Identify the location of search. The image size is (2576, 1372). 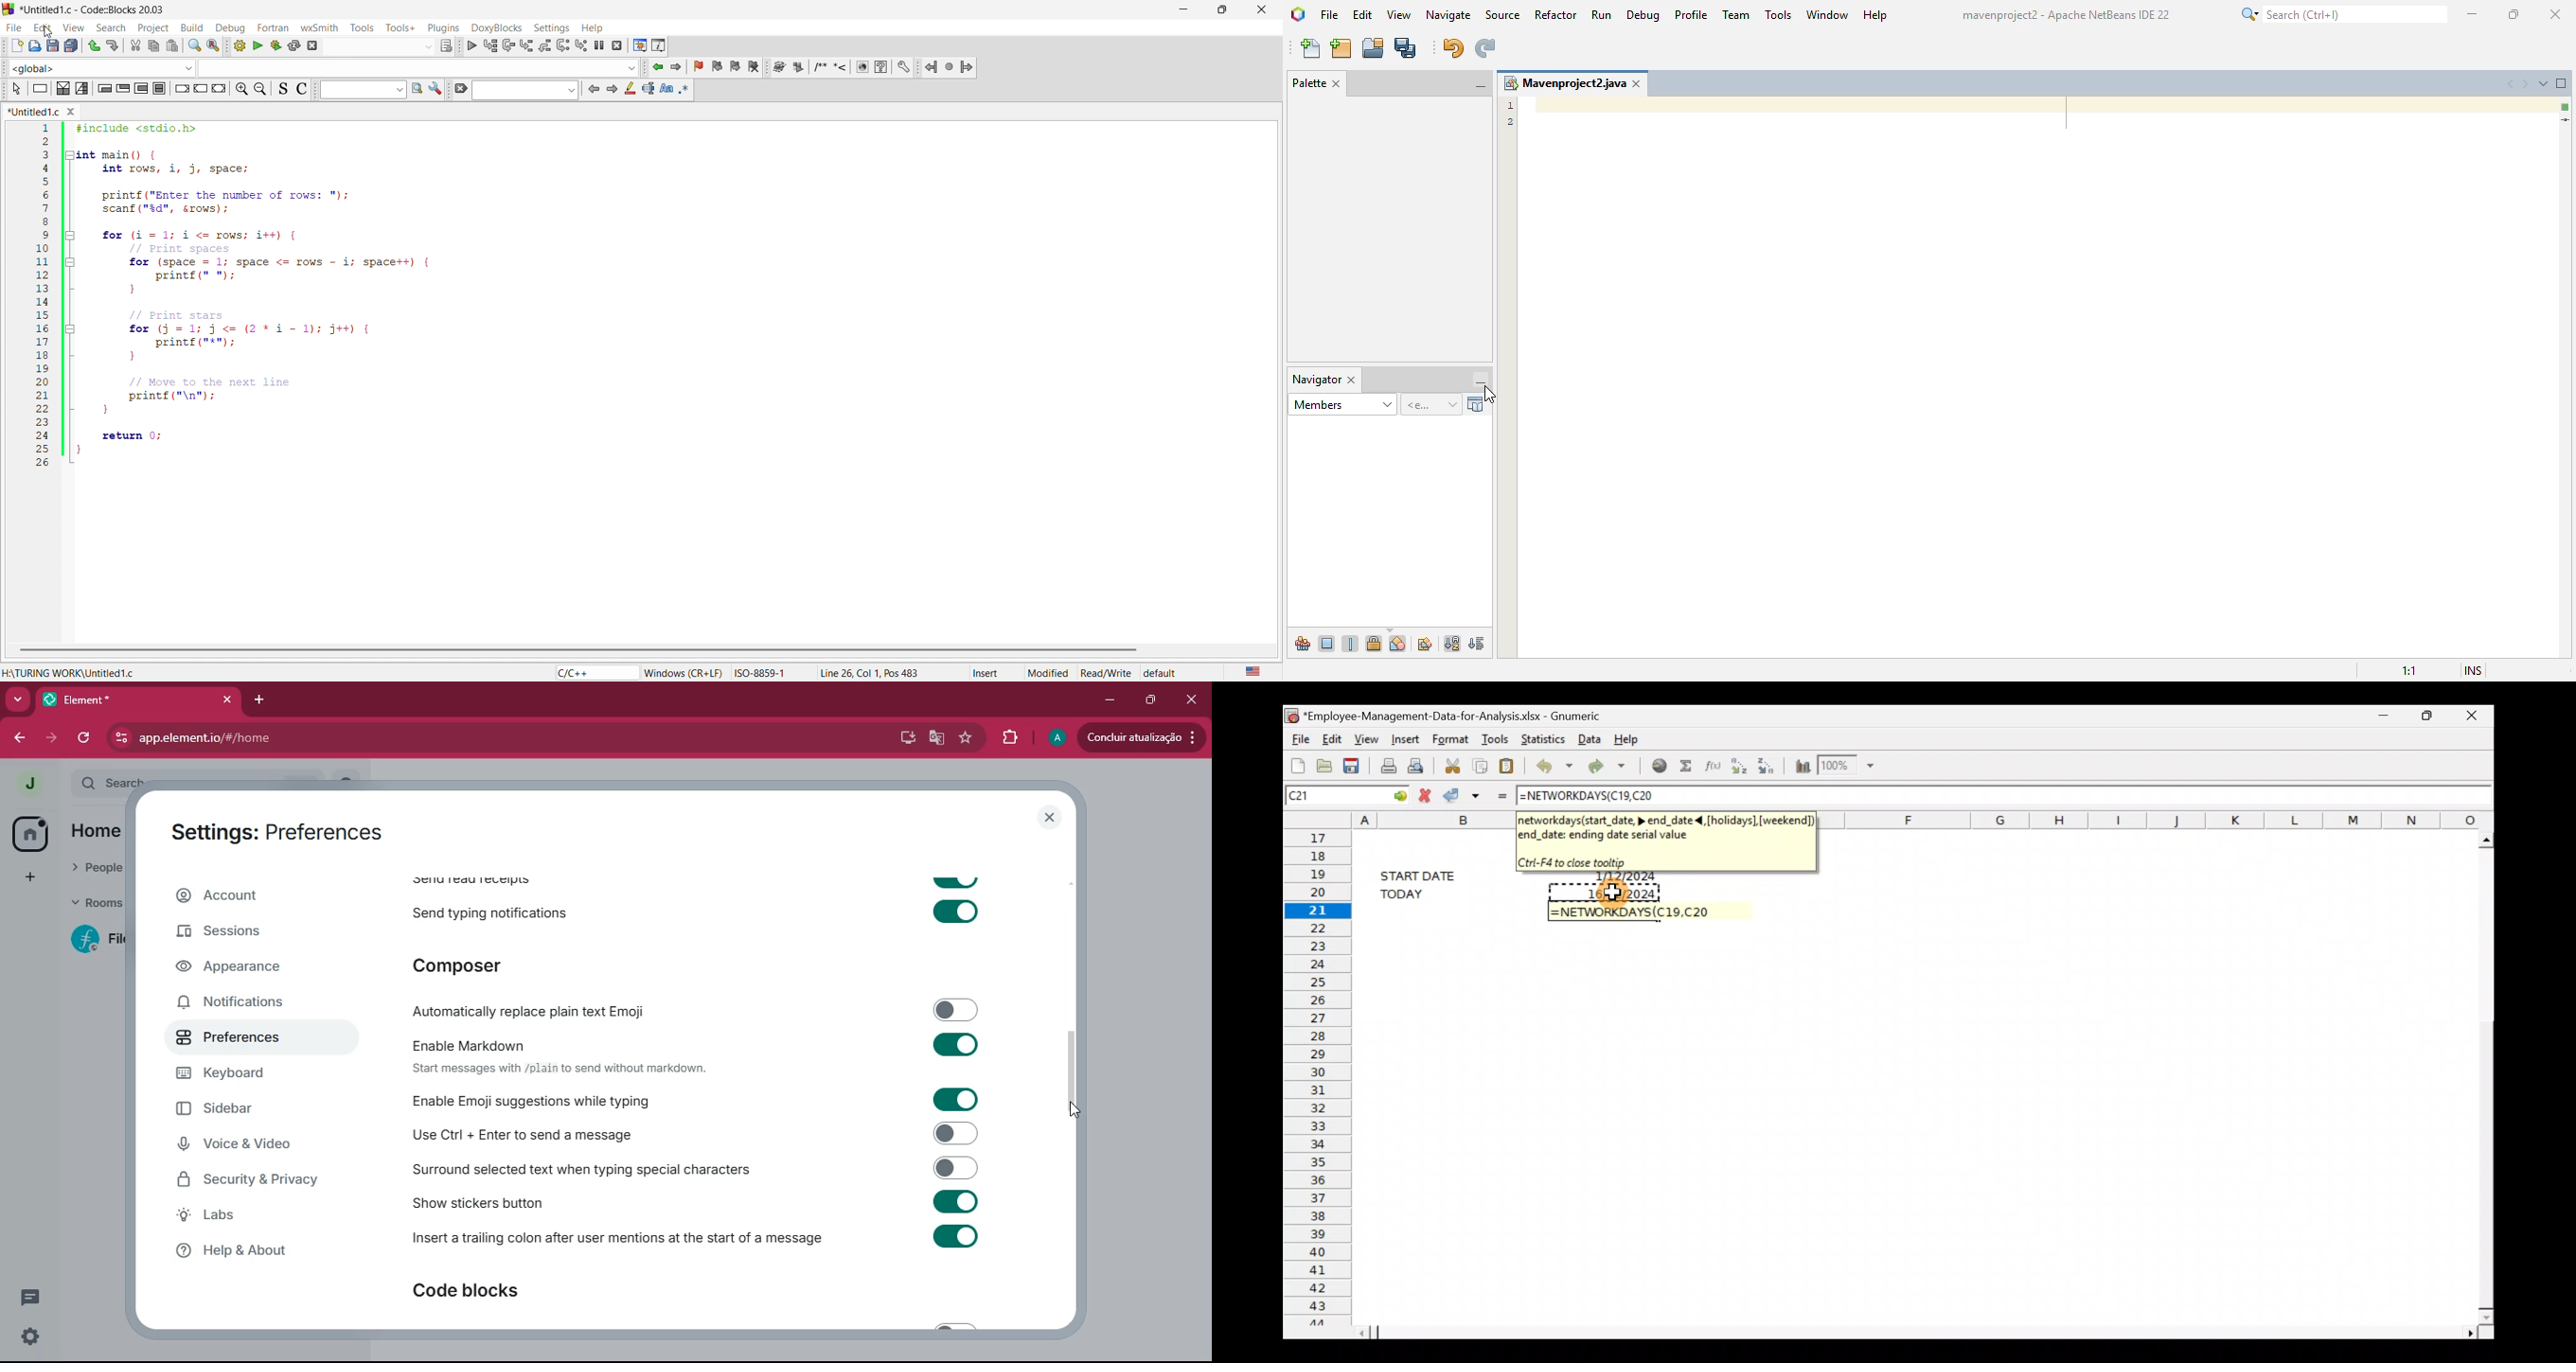
(114, 25).